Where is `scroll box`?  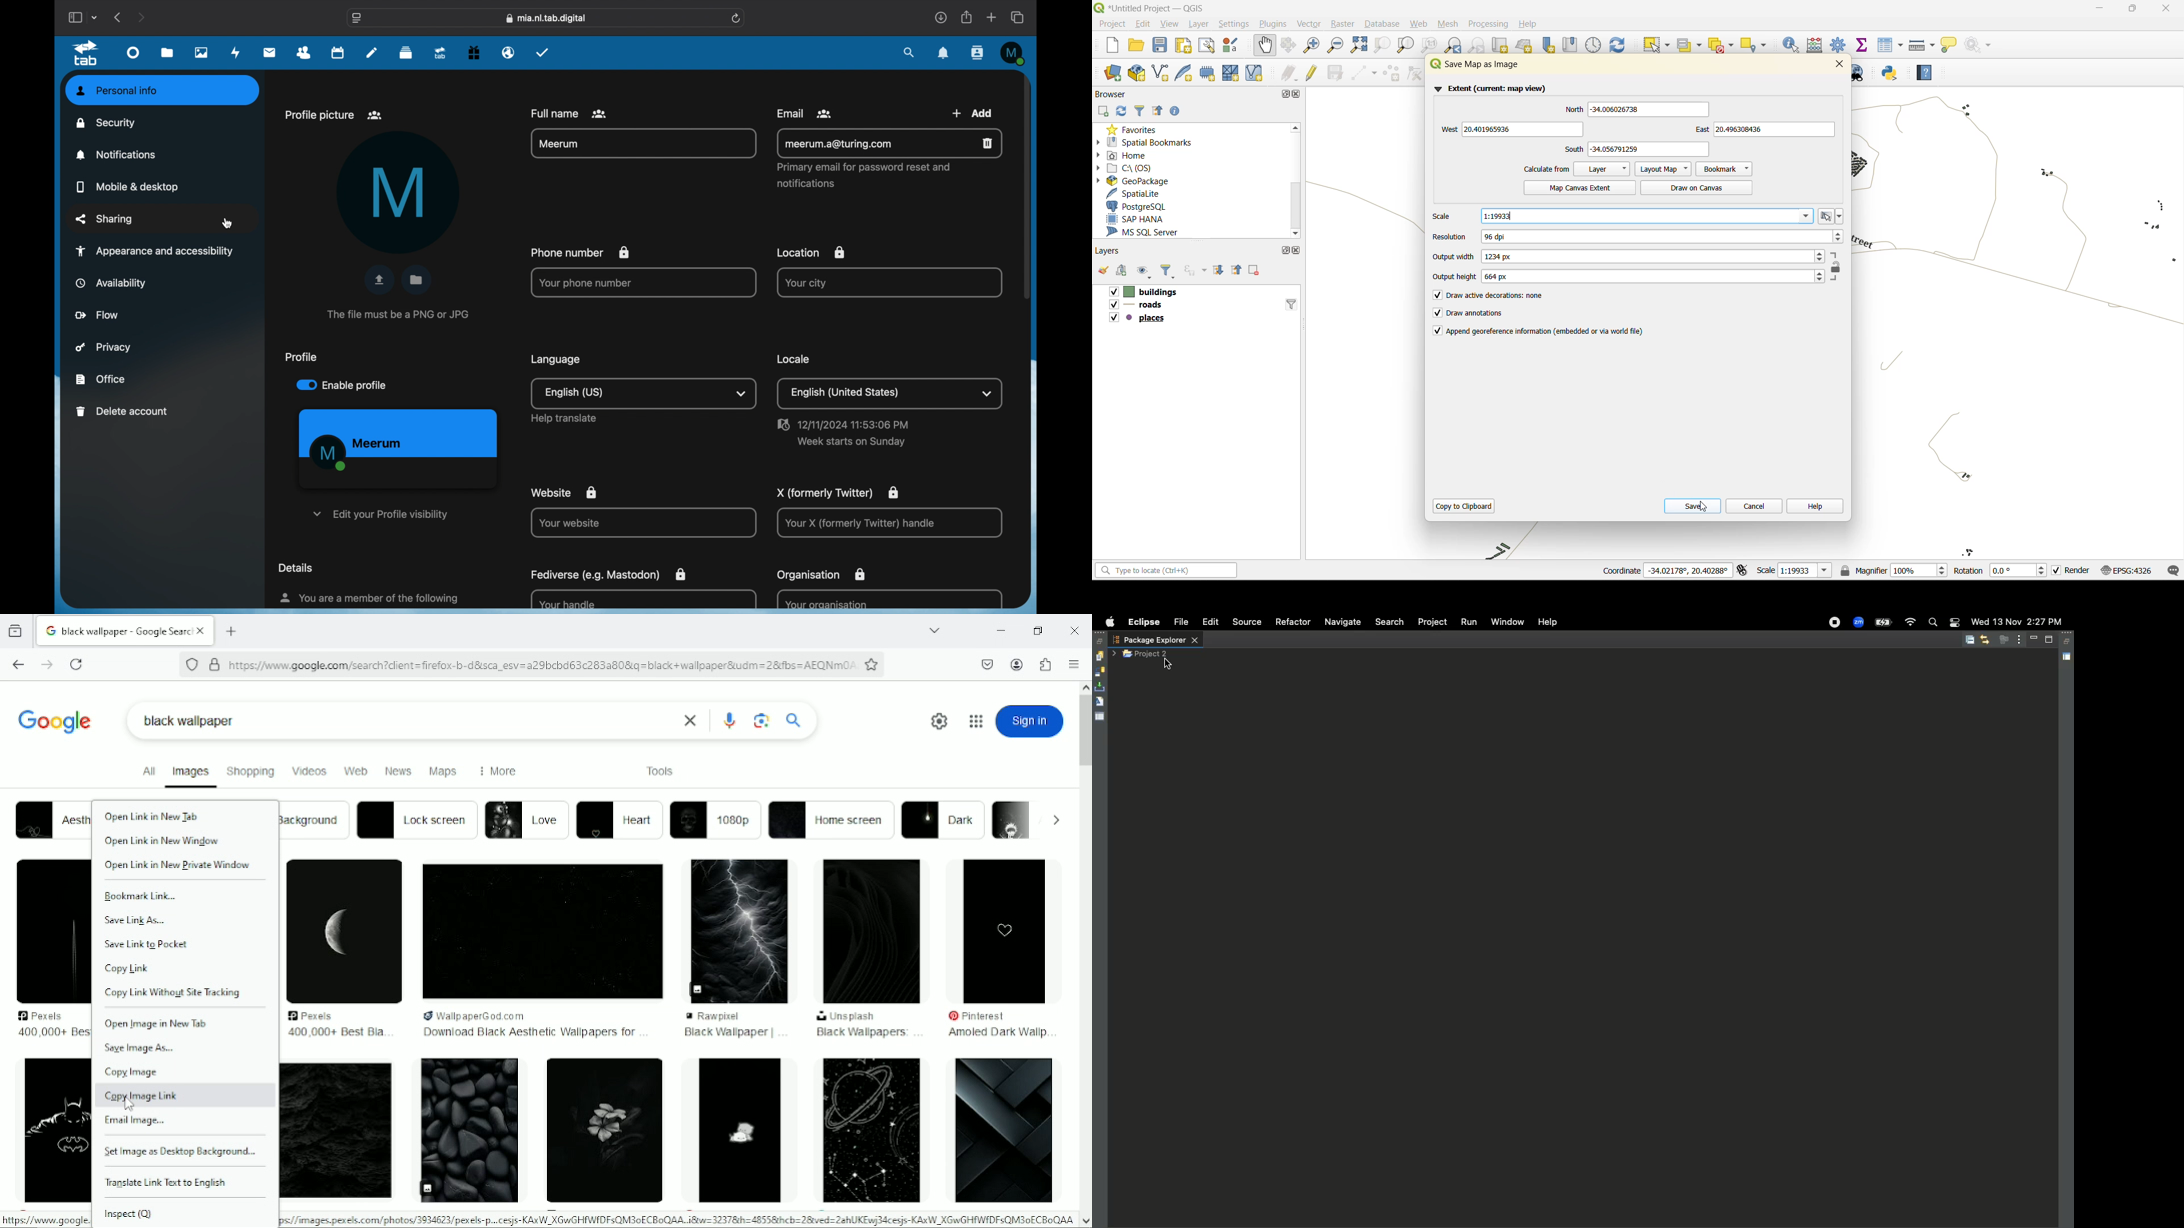
scroll box is located at coordinates (1027, 187).